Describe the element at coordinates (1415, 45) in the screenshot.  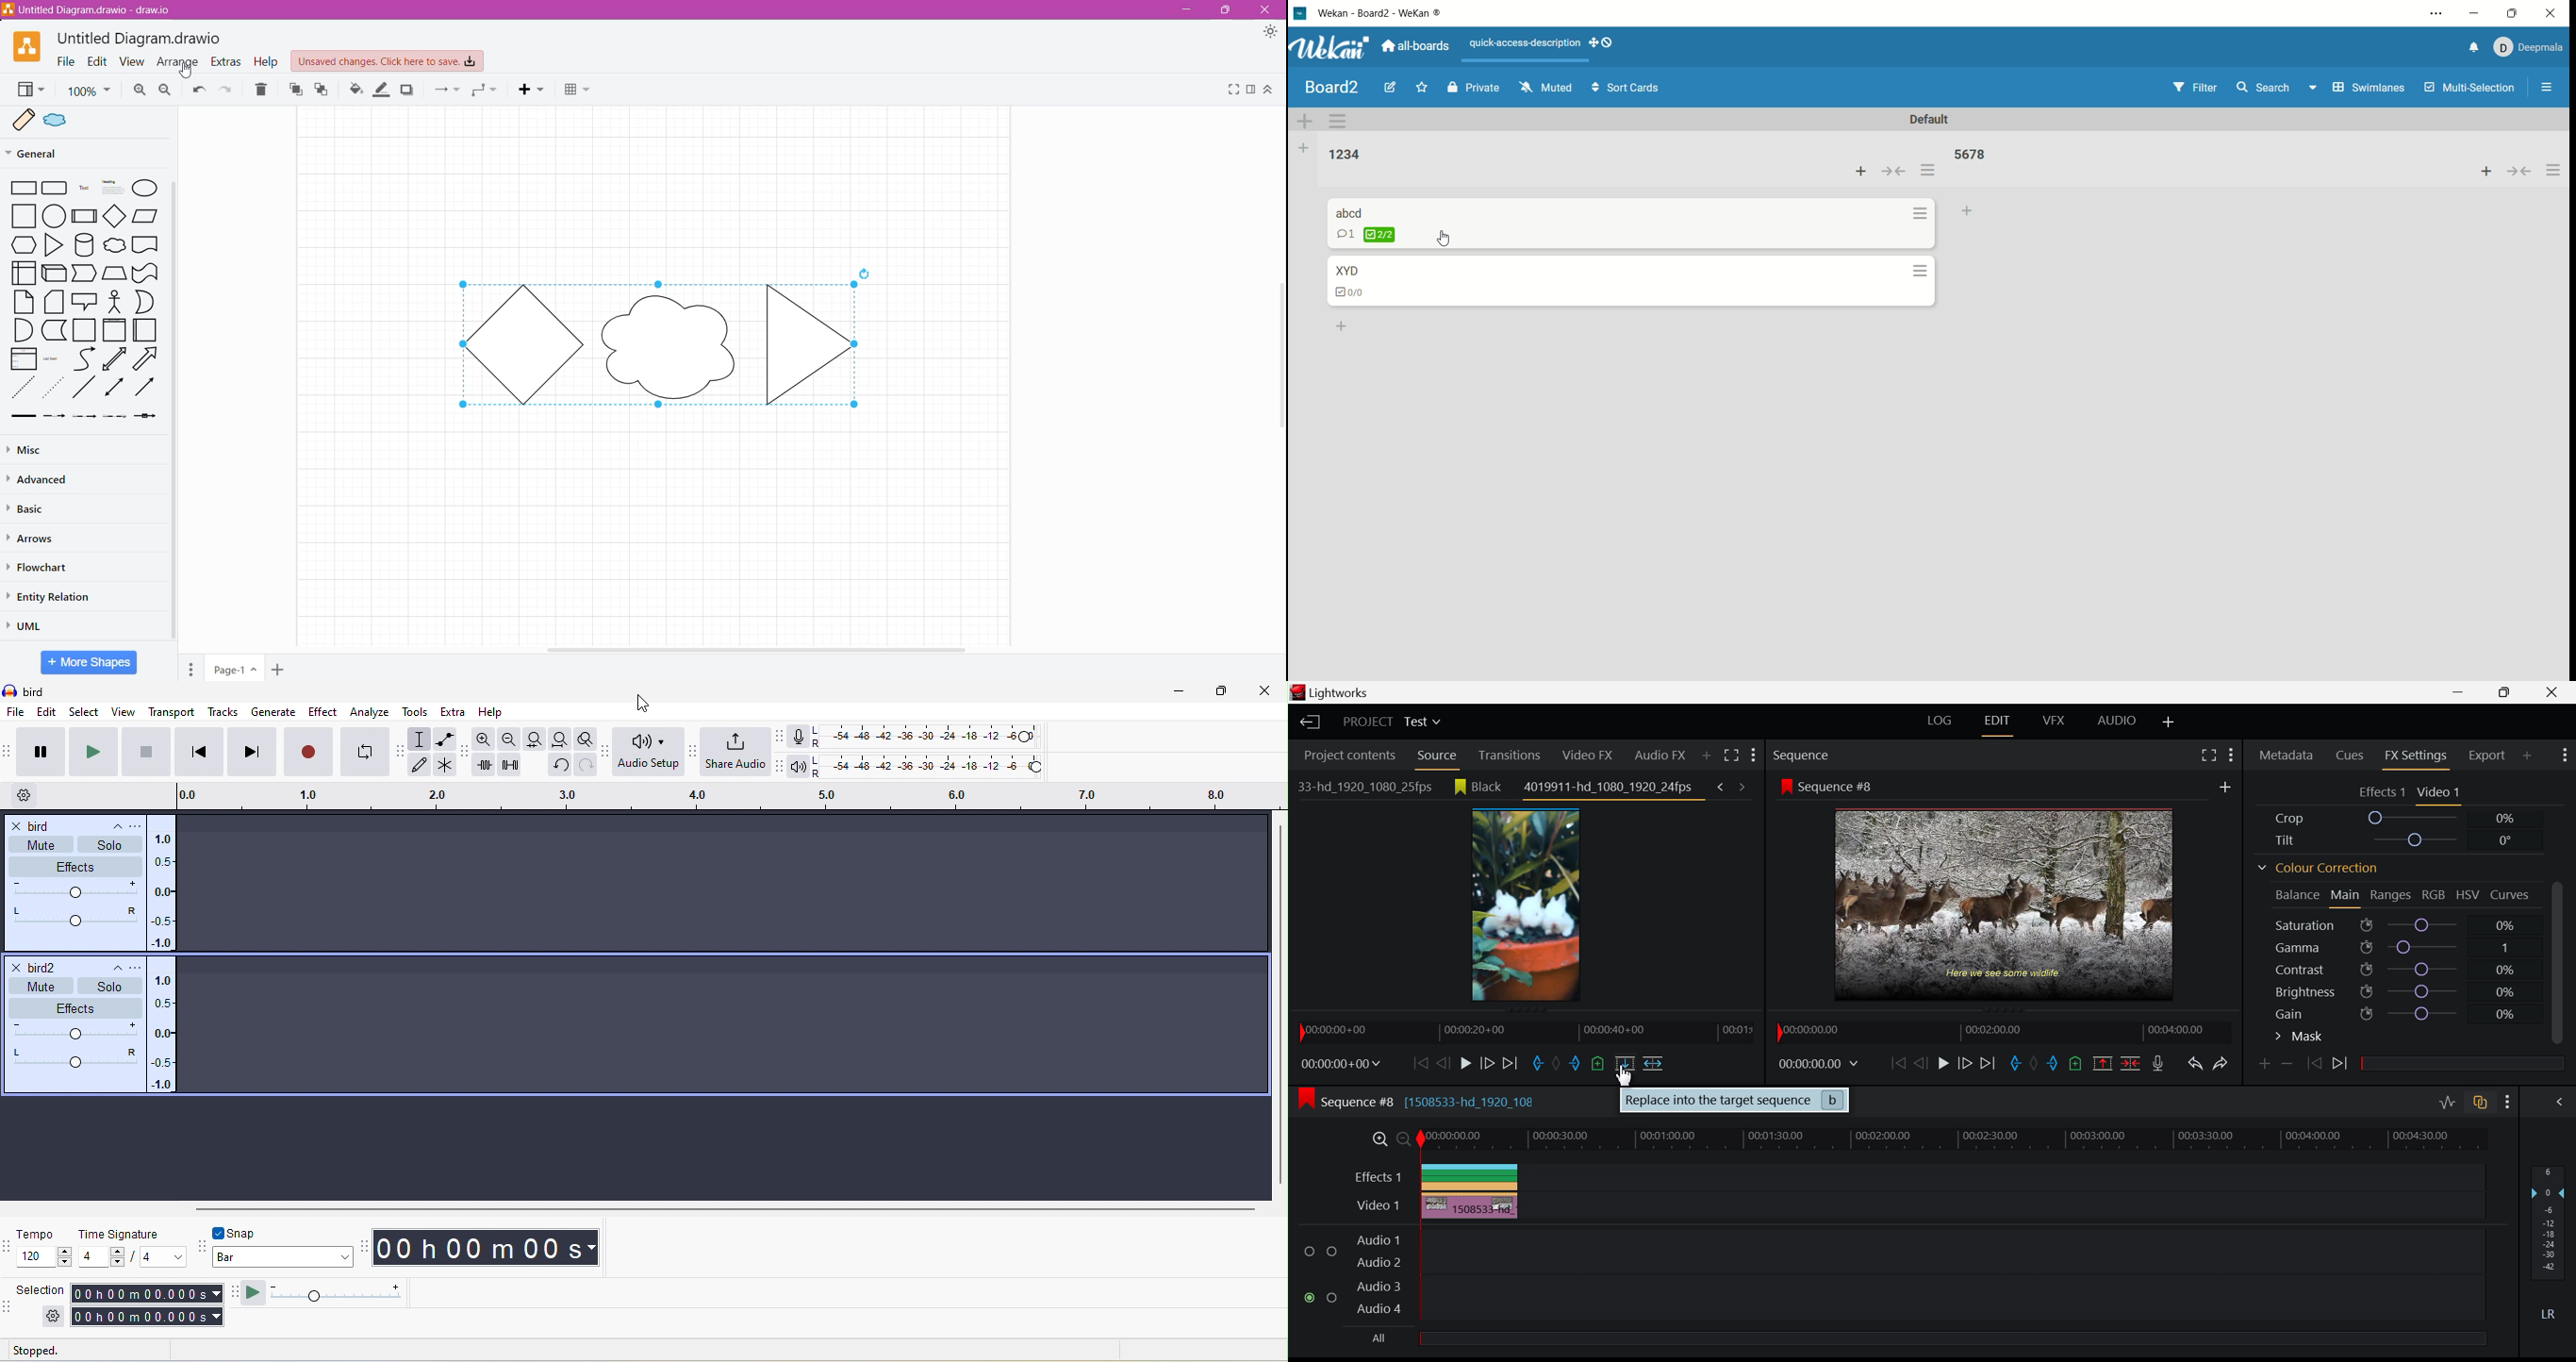
I see `all boards` at that location.